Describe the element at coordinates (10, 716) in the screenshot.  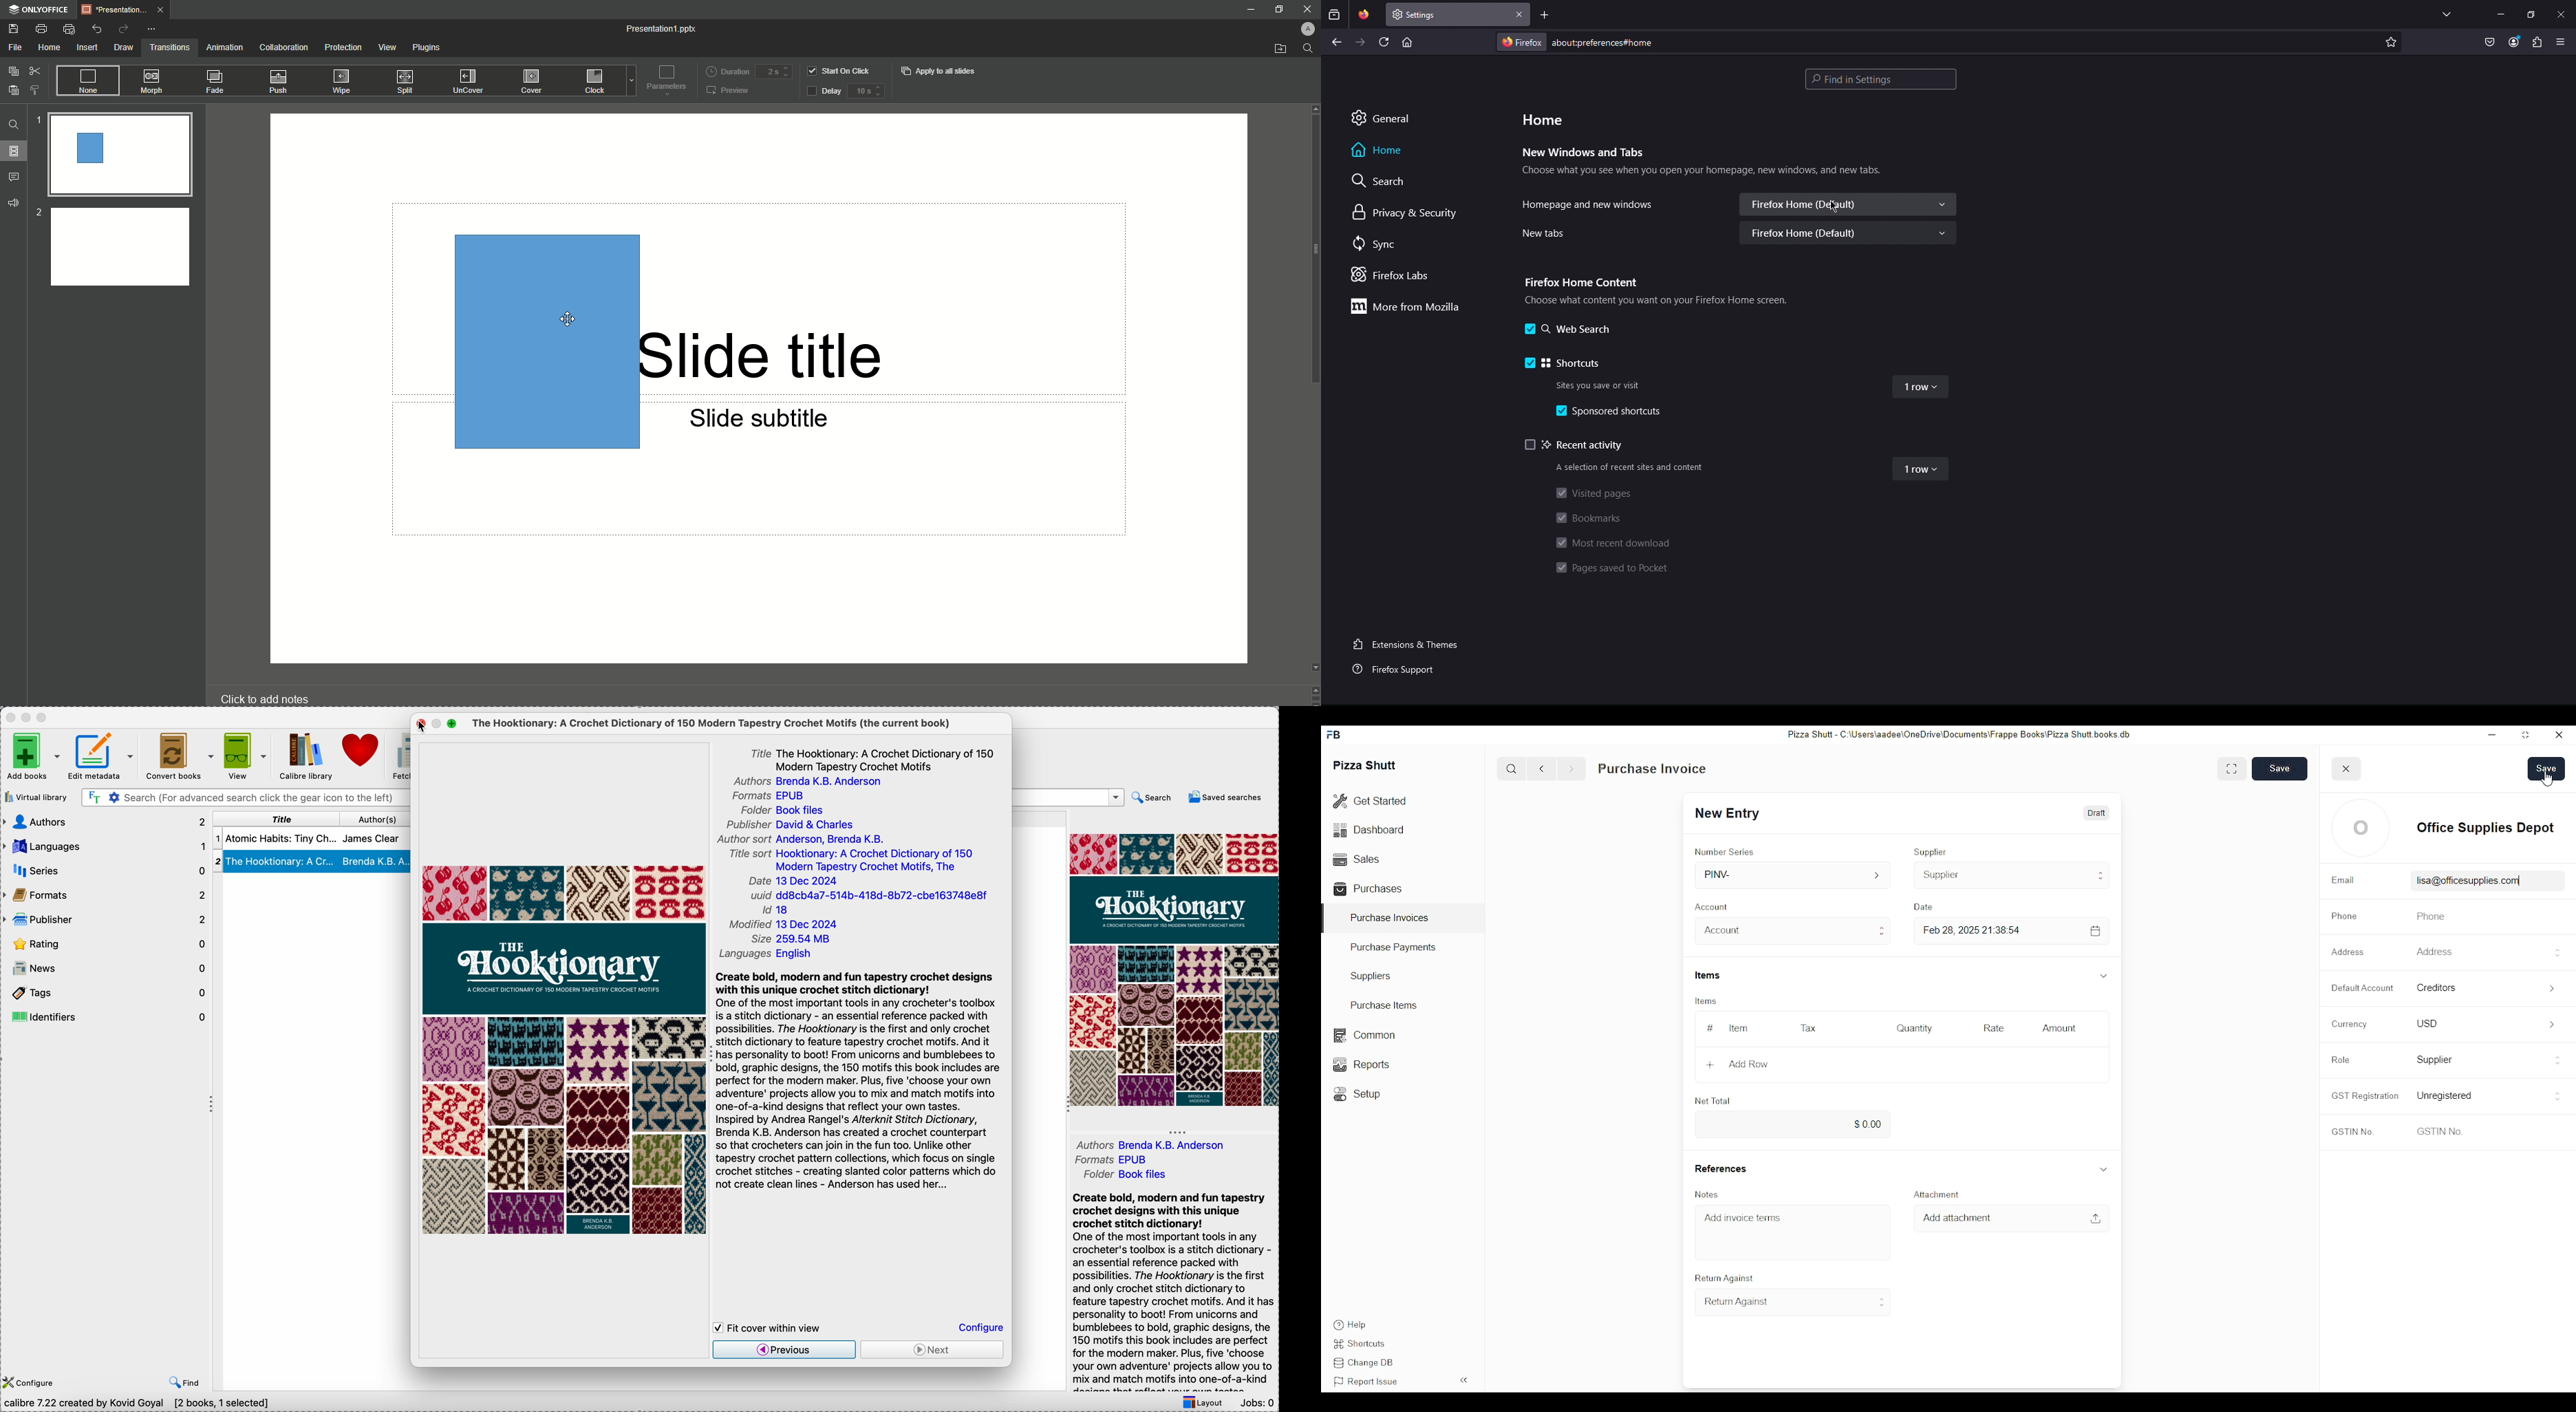
I see `close Calibre` at that location.